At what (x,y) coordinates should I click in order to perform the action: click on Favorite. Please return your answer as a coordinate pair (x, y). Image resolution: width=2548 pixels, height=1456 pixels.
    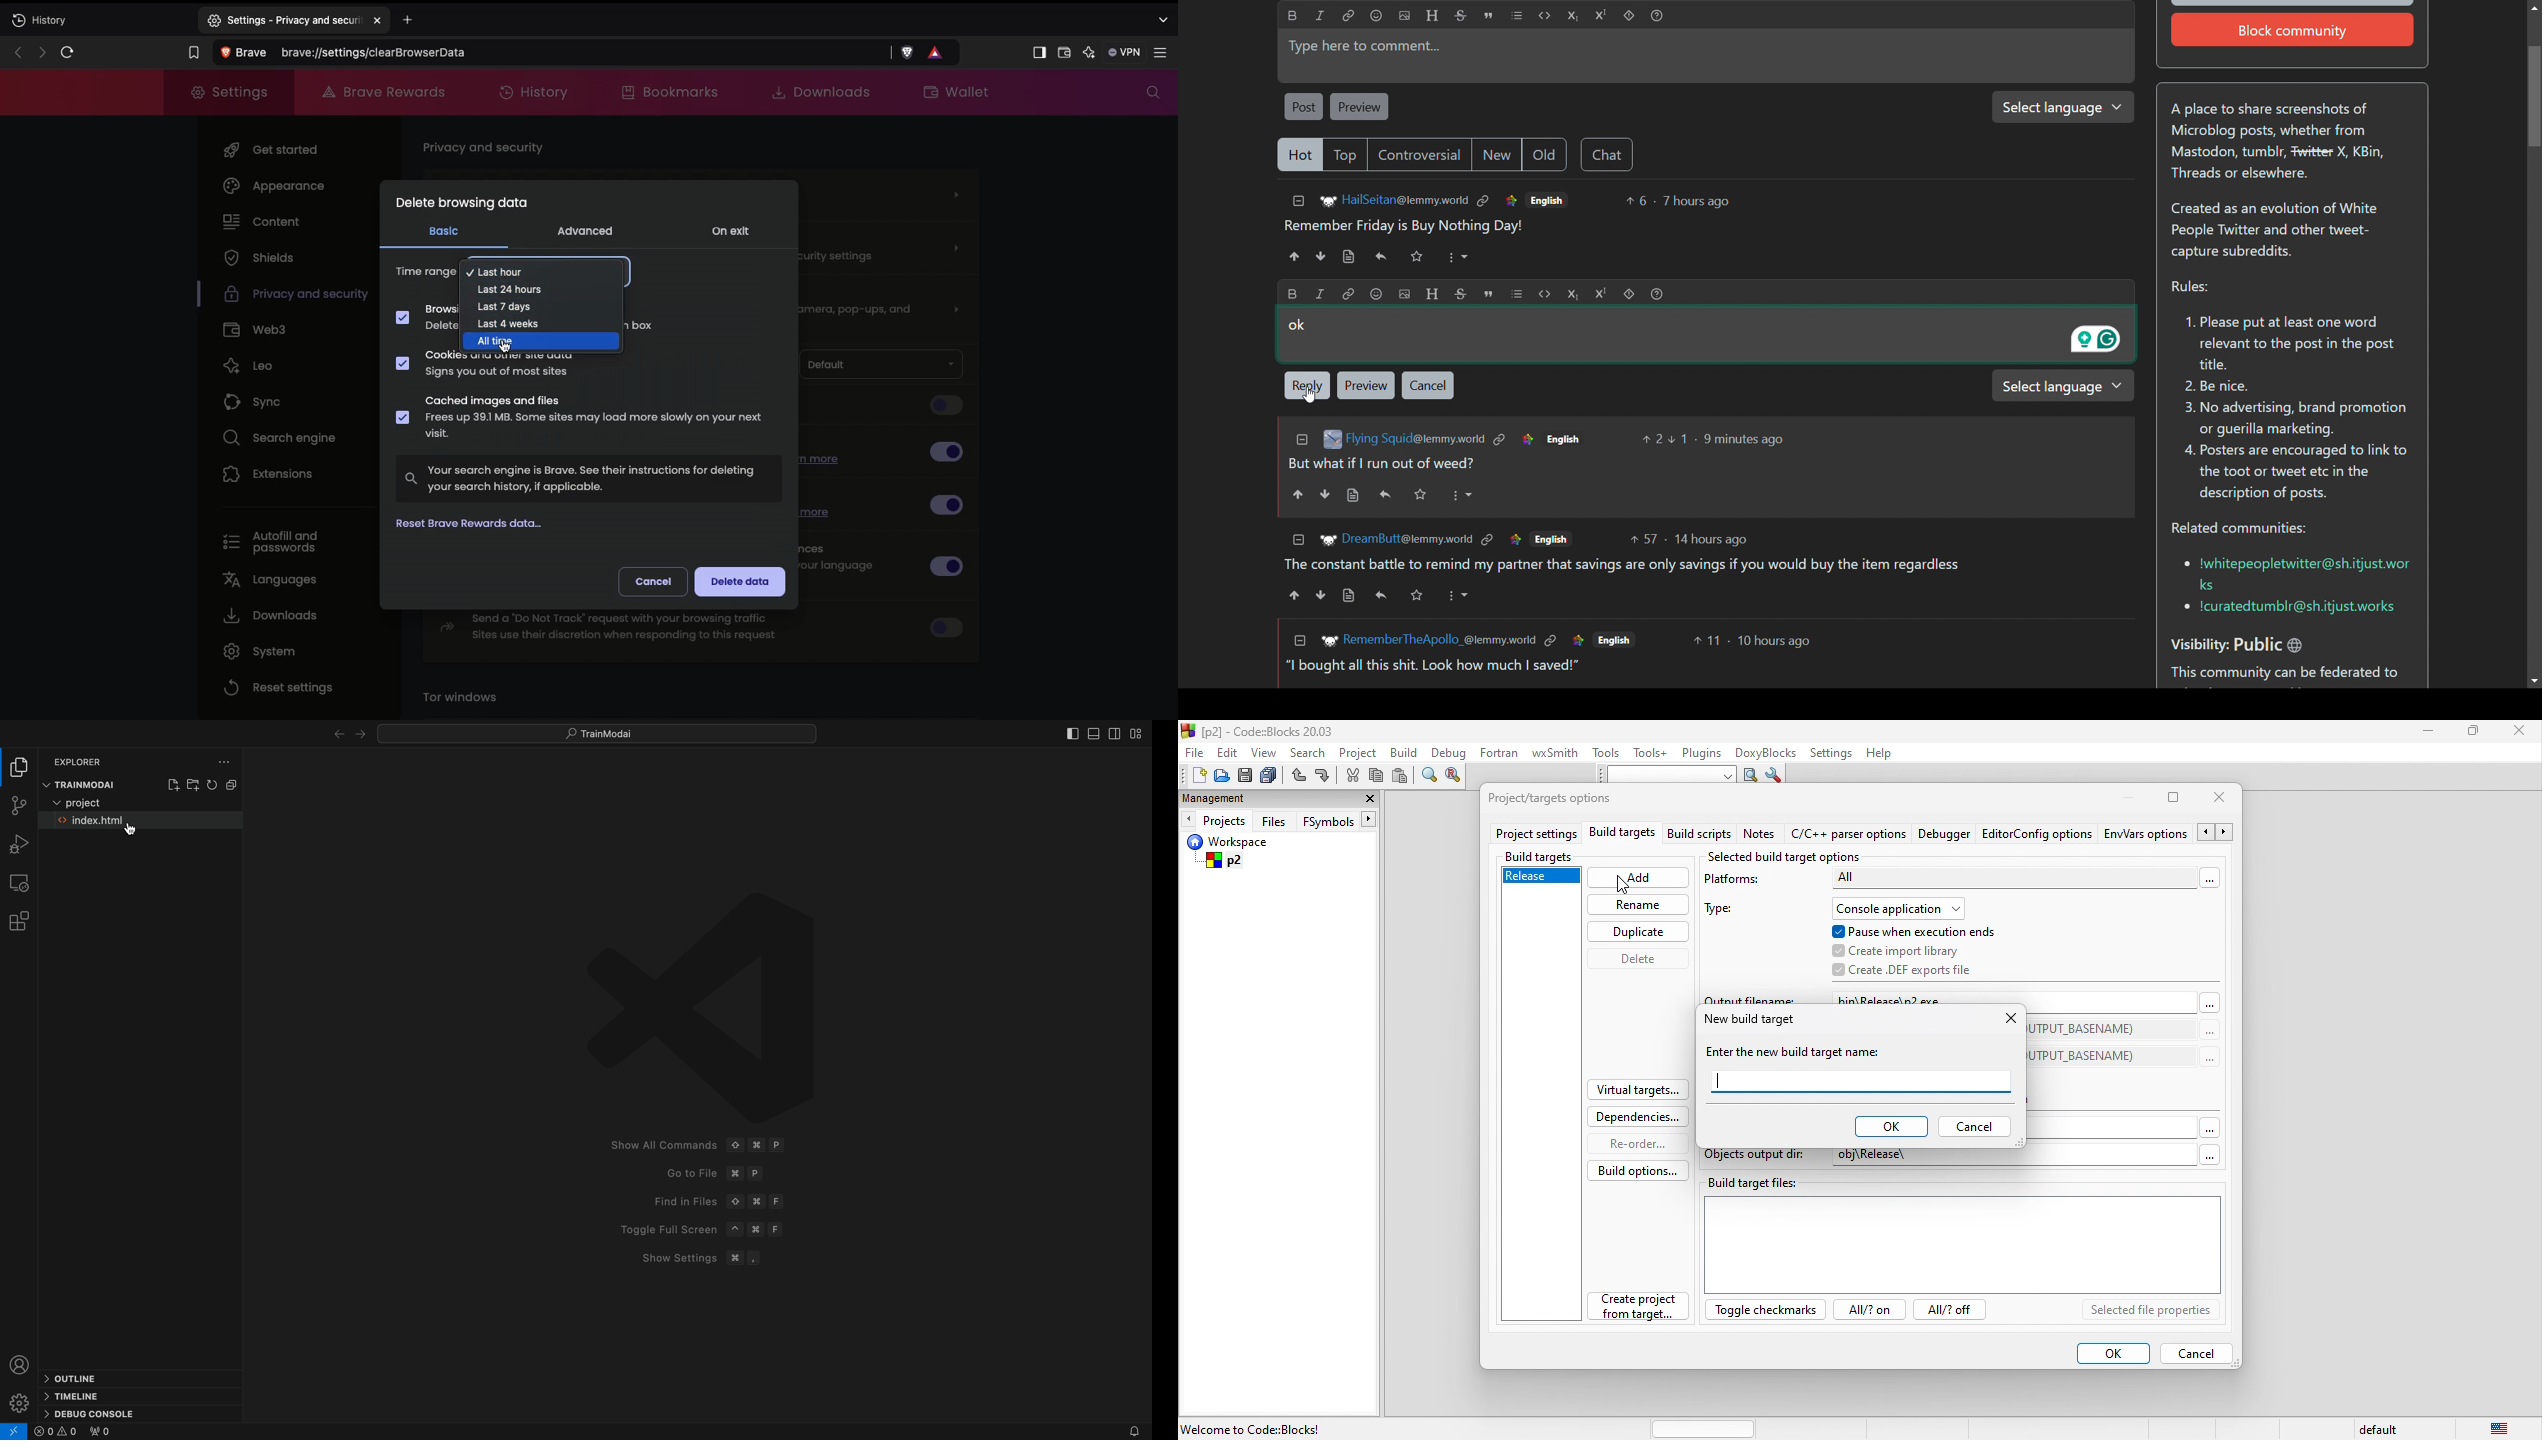
    Looking at the image, I should click on (1418, 595).